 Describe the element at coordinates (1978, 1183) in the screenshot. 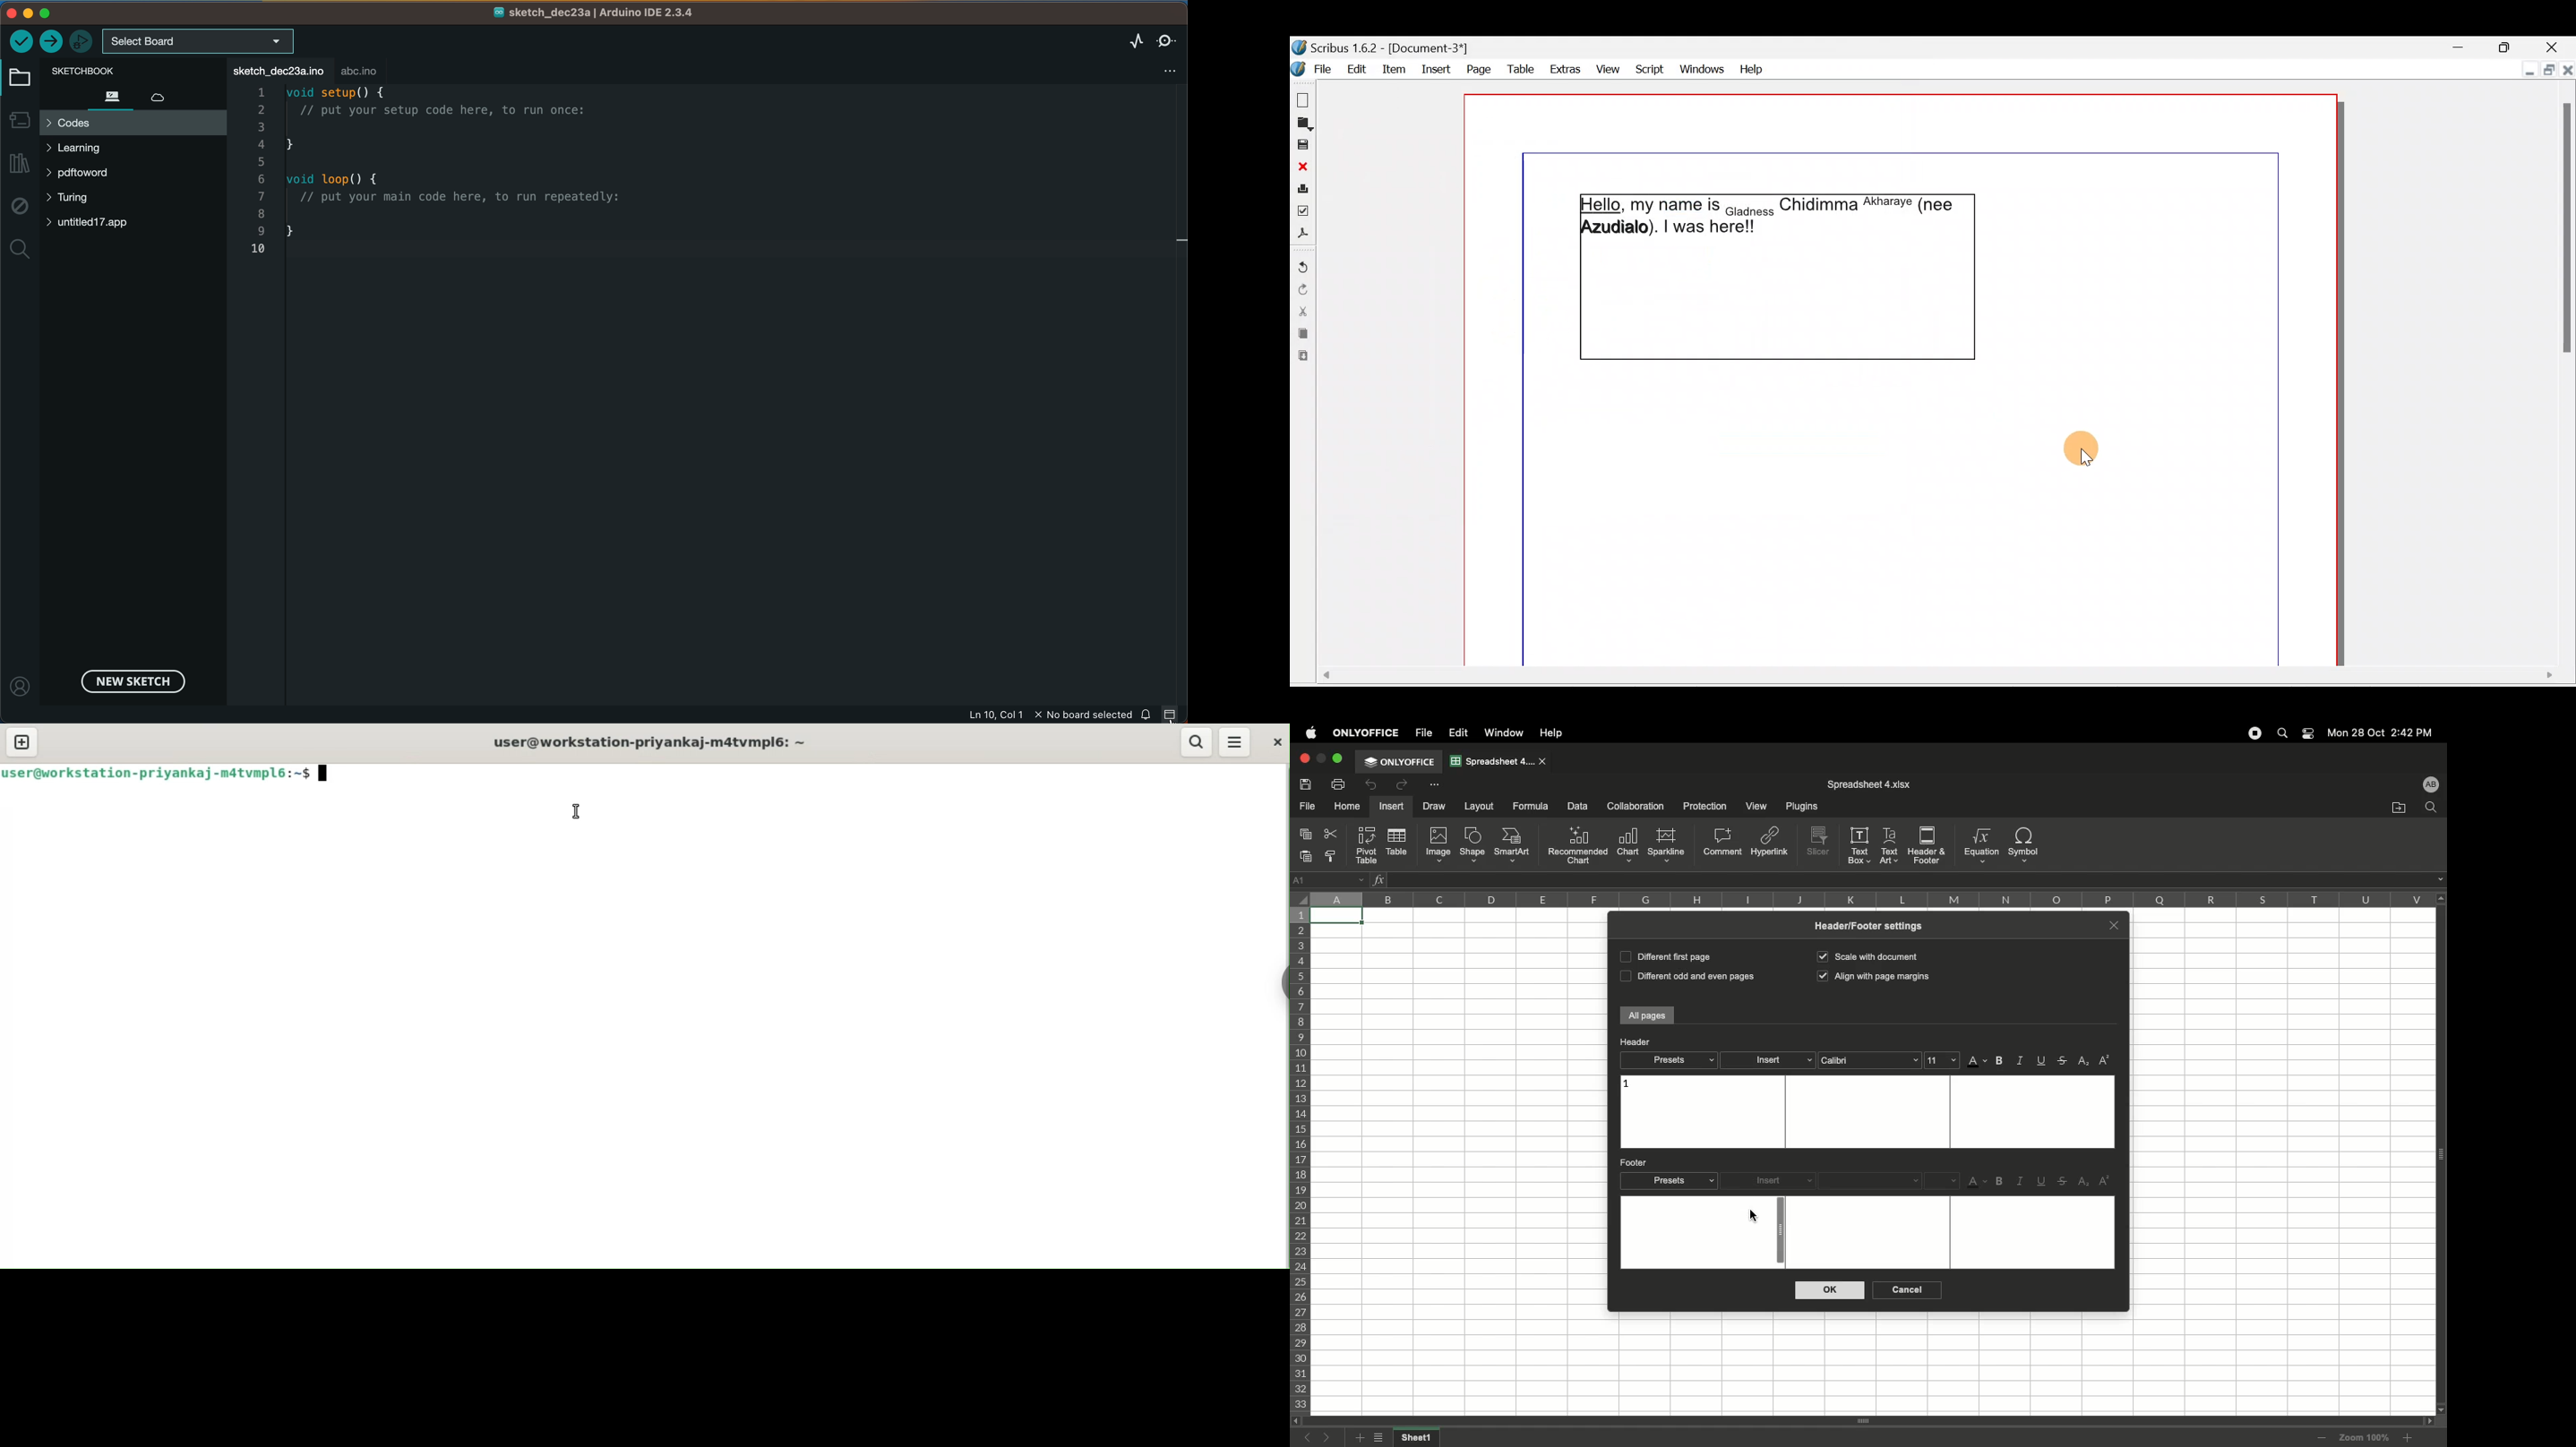

I see `Font color` at that location.